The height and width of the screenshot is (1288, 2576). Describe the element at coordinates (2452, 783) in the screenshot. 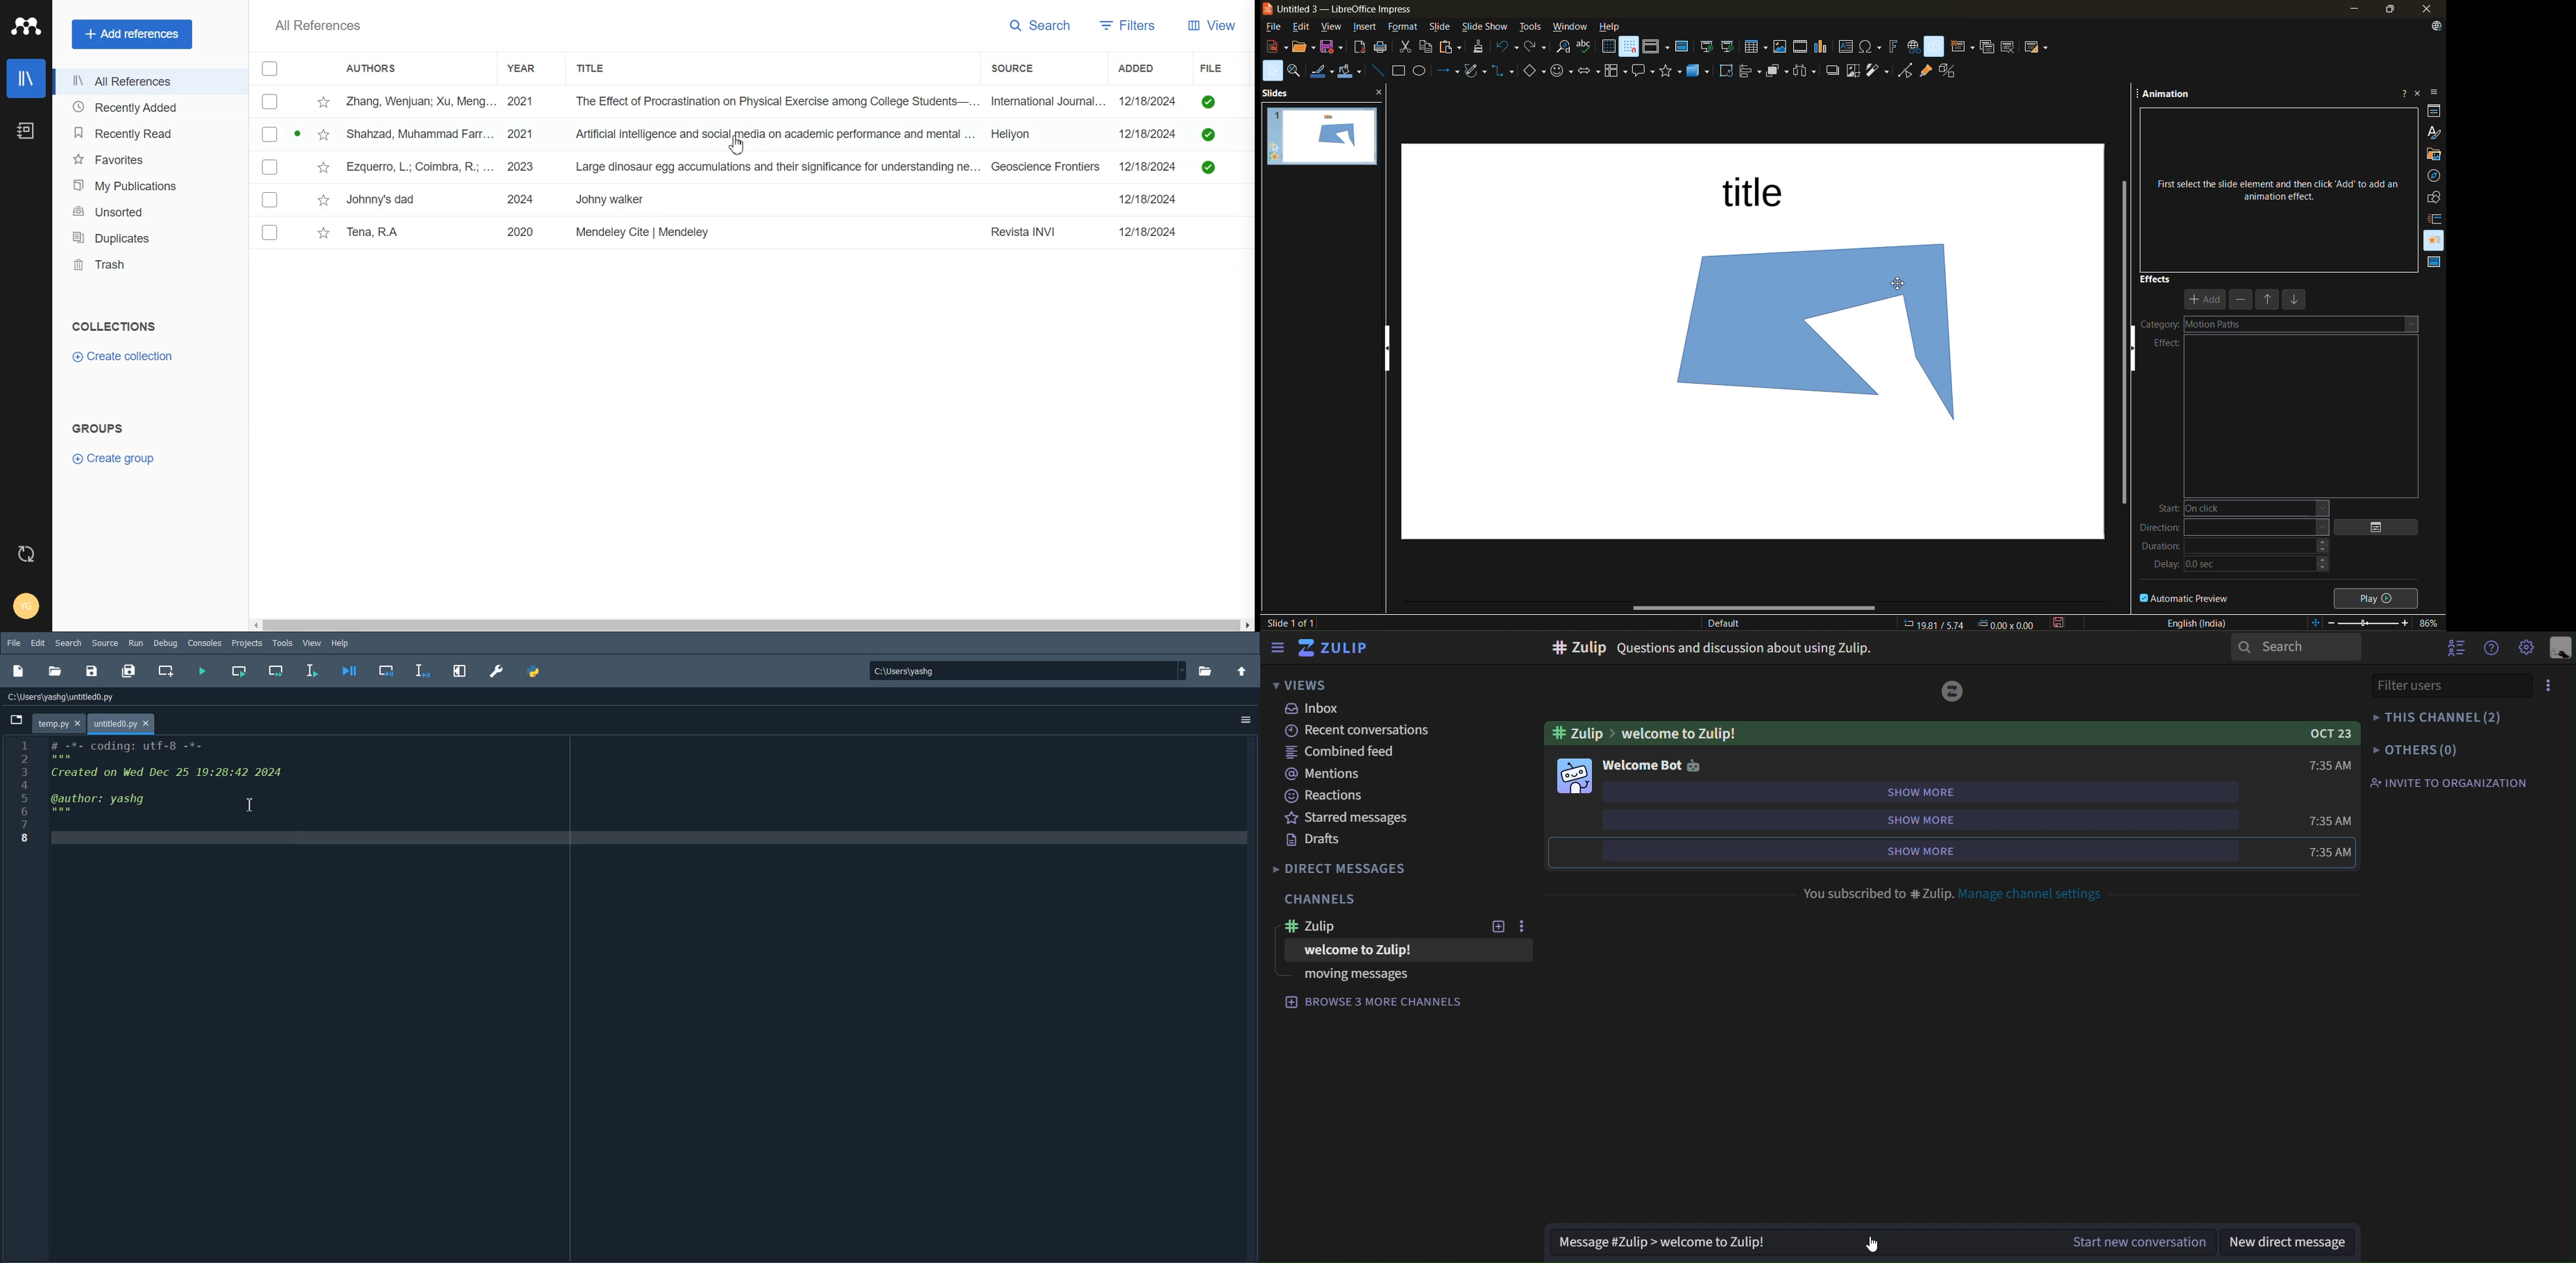

I see `invite to organization` at that location.